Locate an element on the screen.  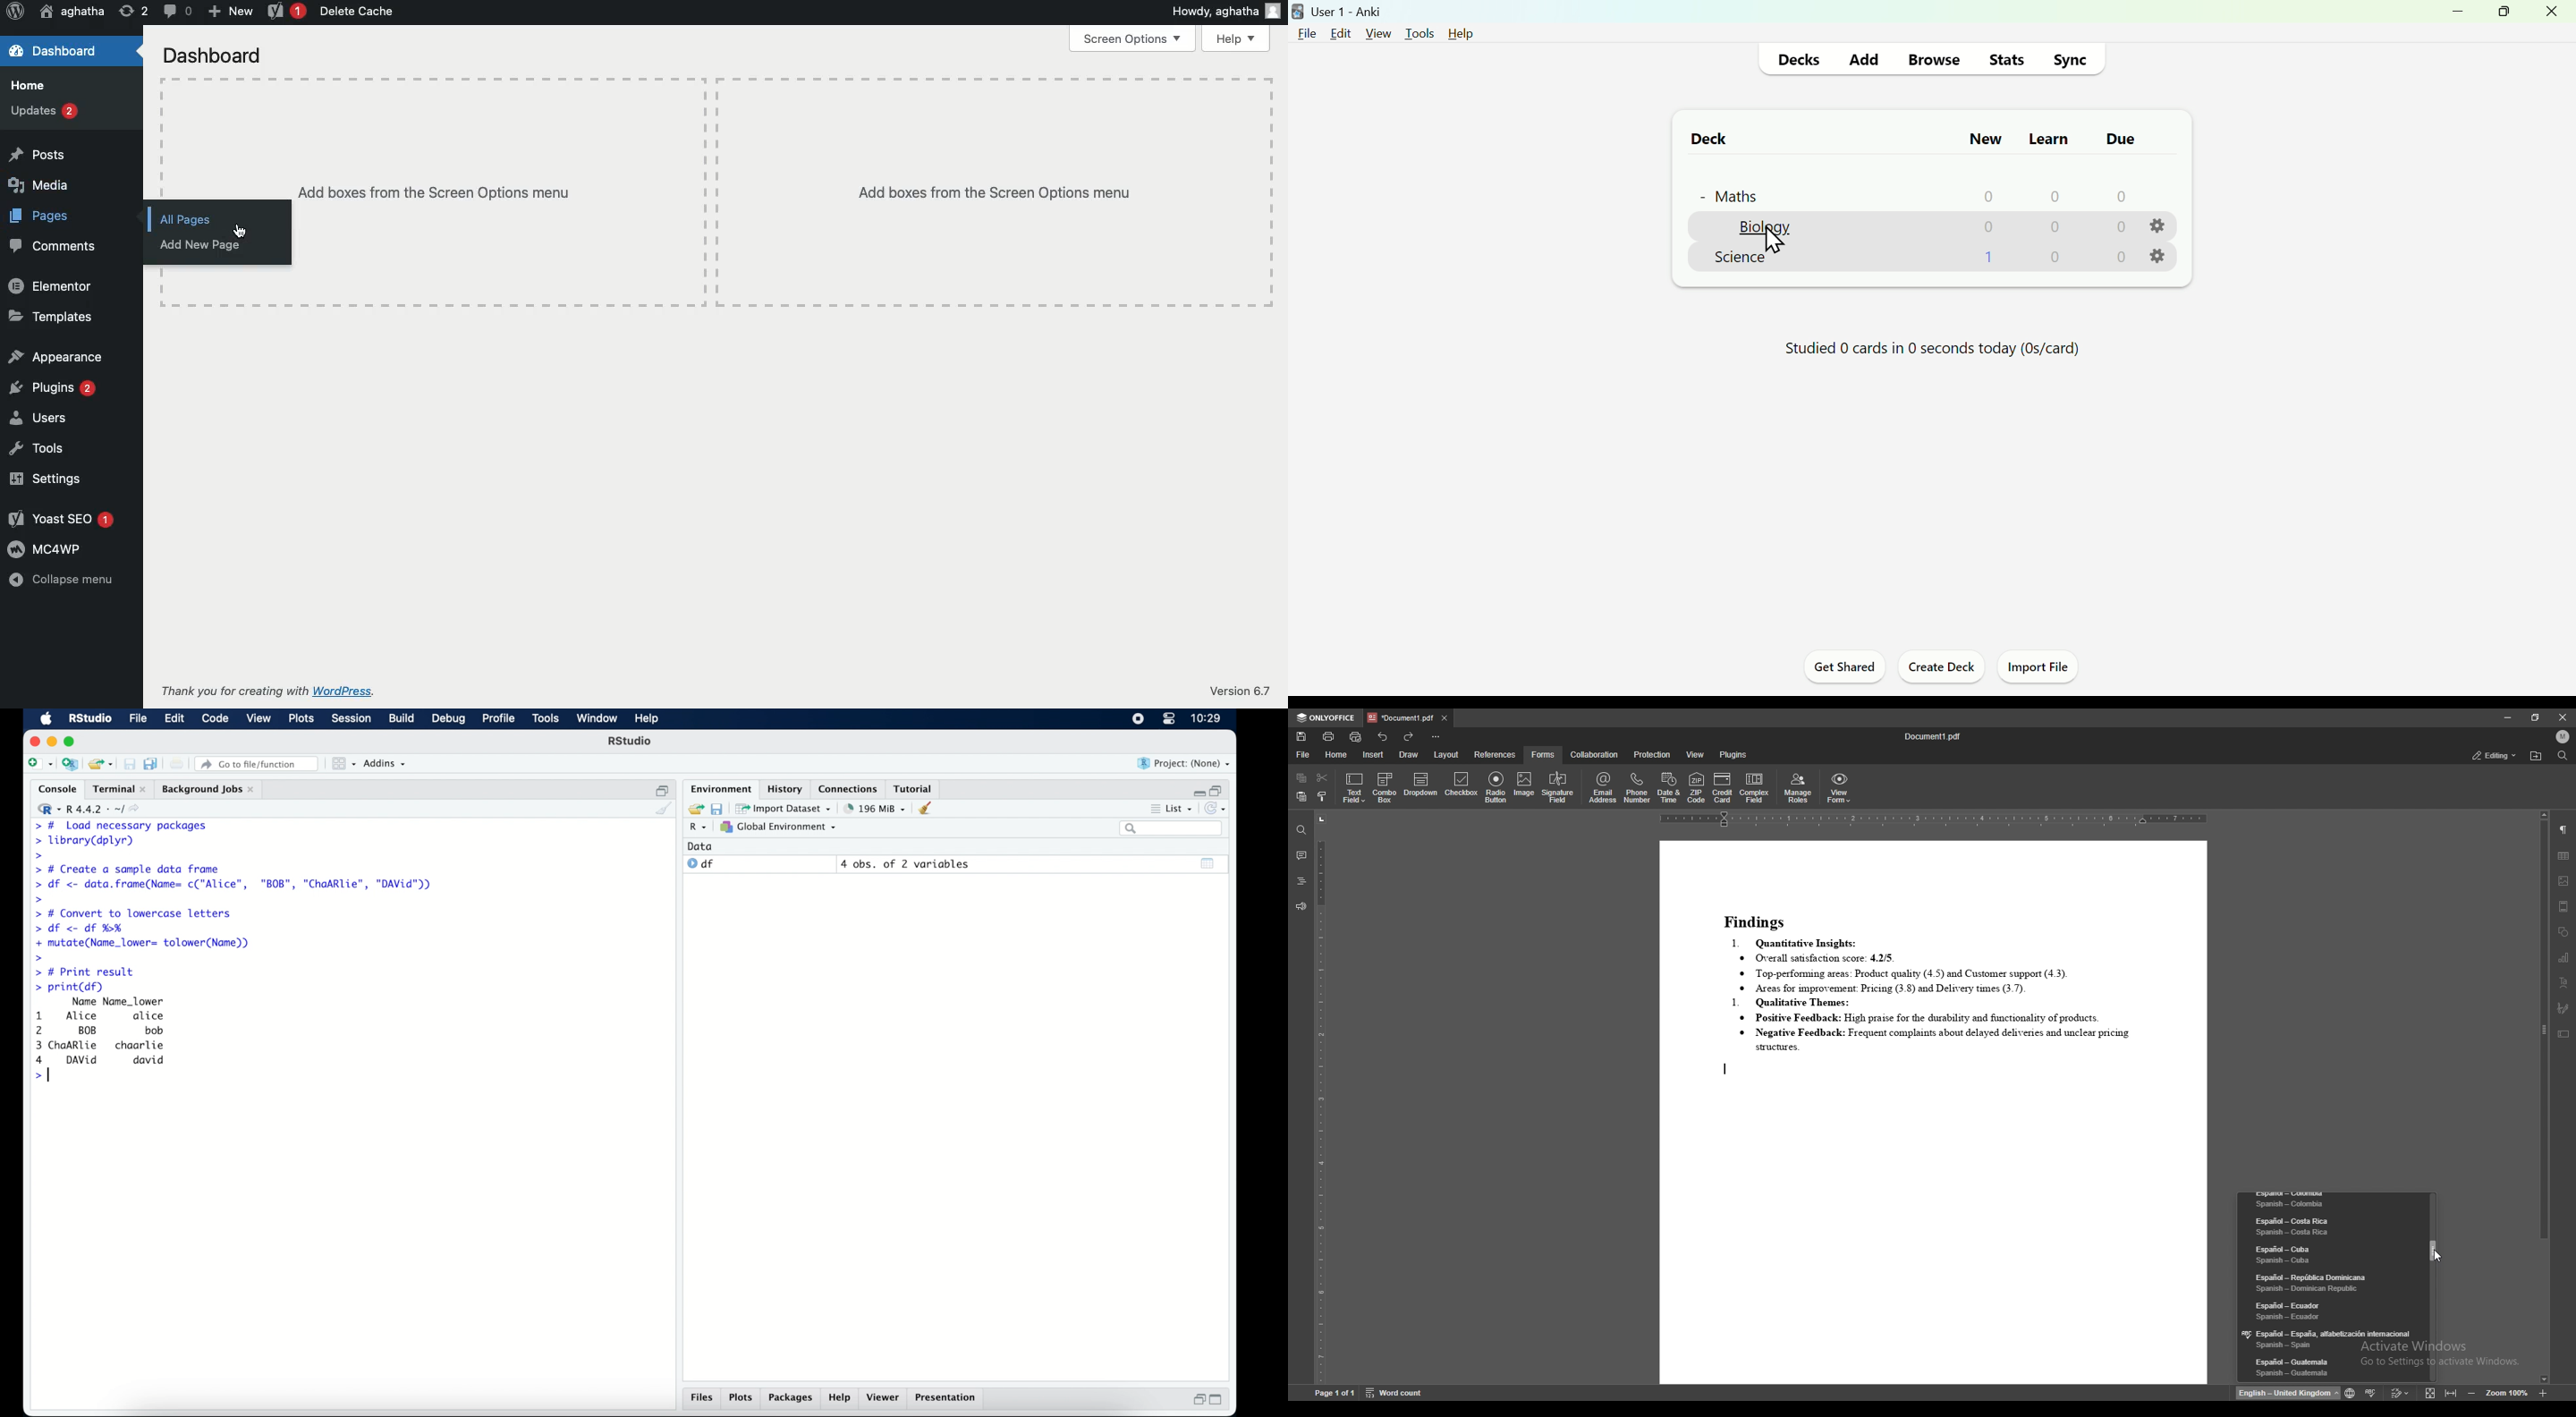
viewer is located at coordinates (885, 1399).